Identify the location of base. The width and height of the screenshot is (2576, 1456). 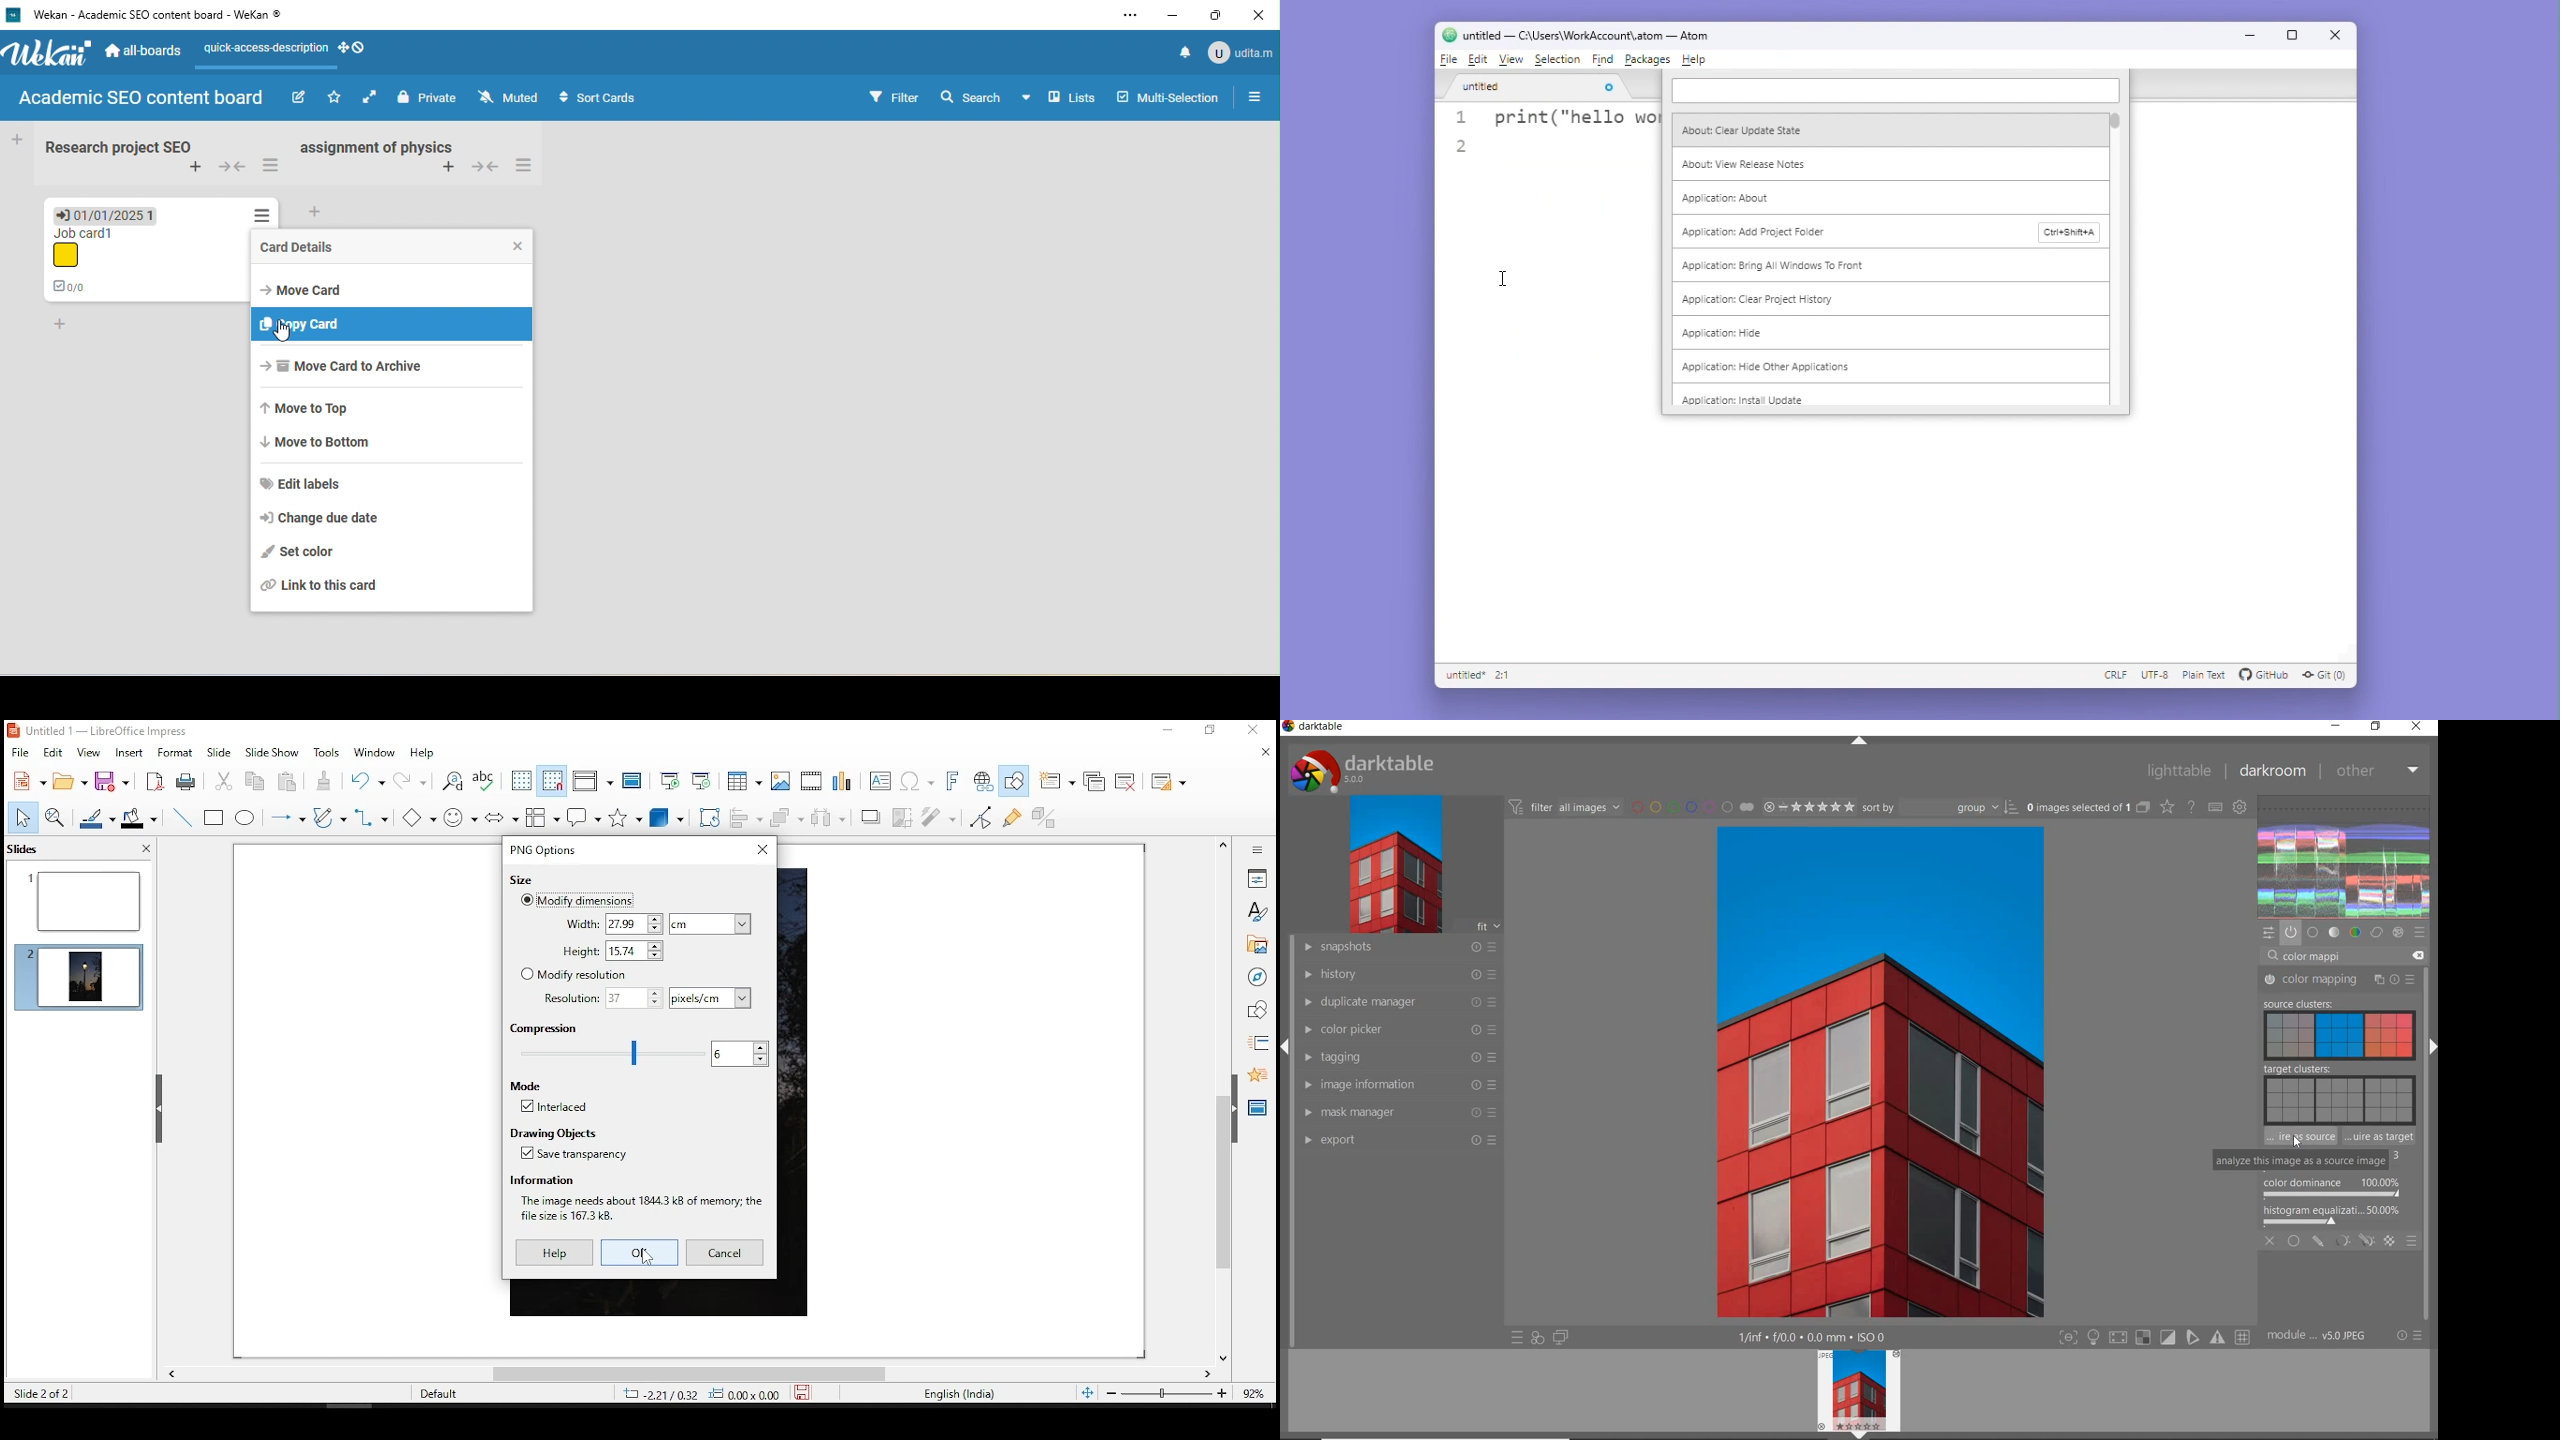
(2314, 933).